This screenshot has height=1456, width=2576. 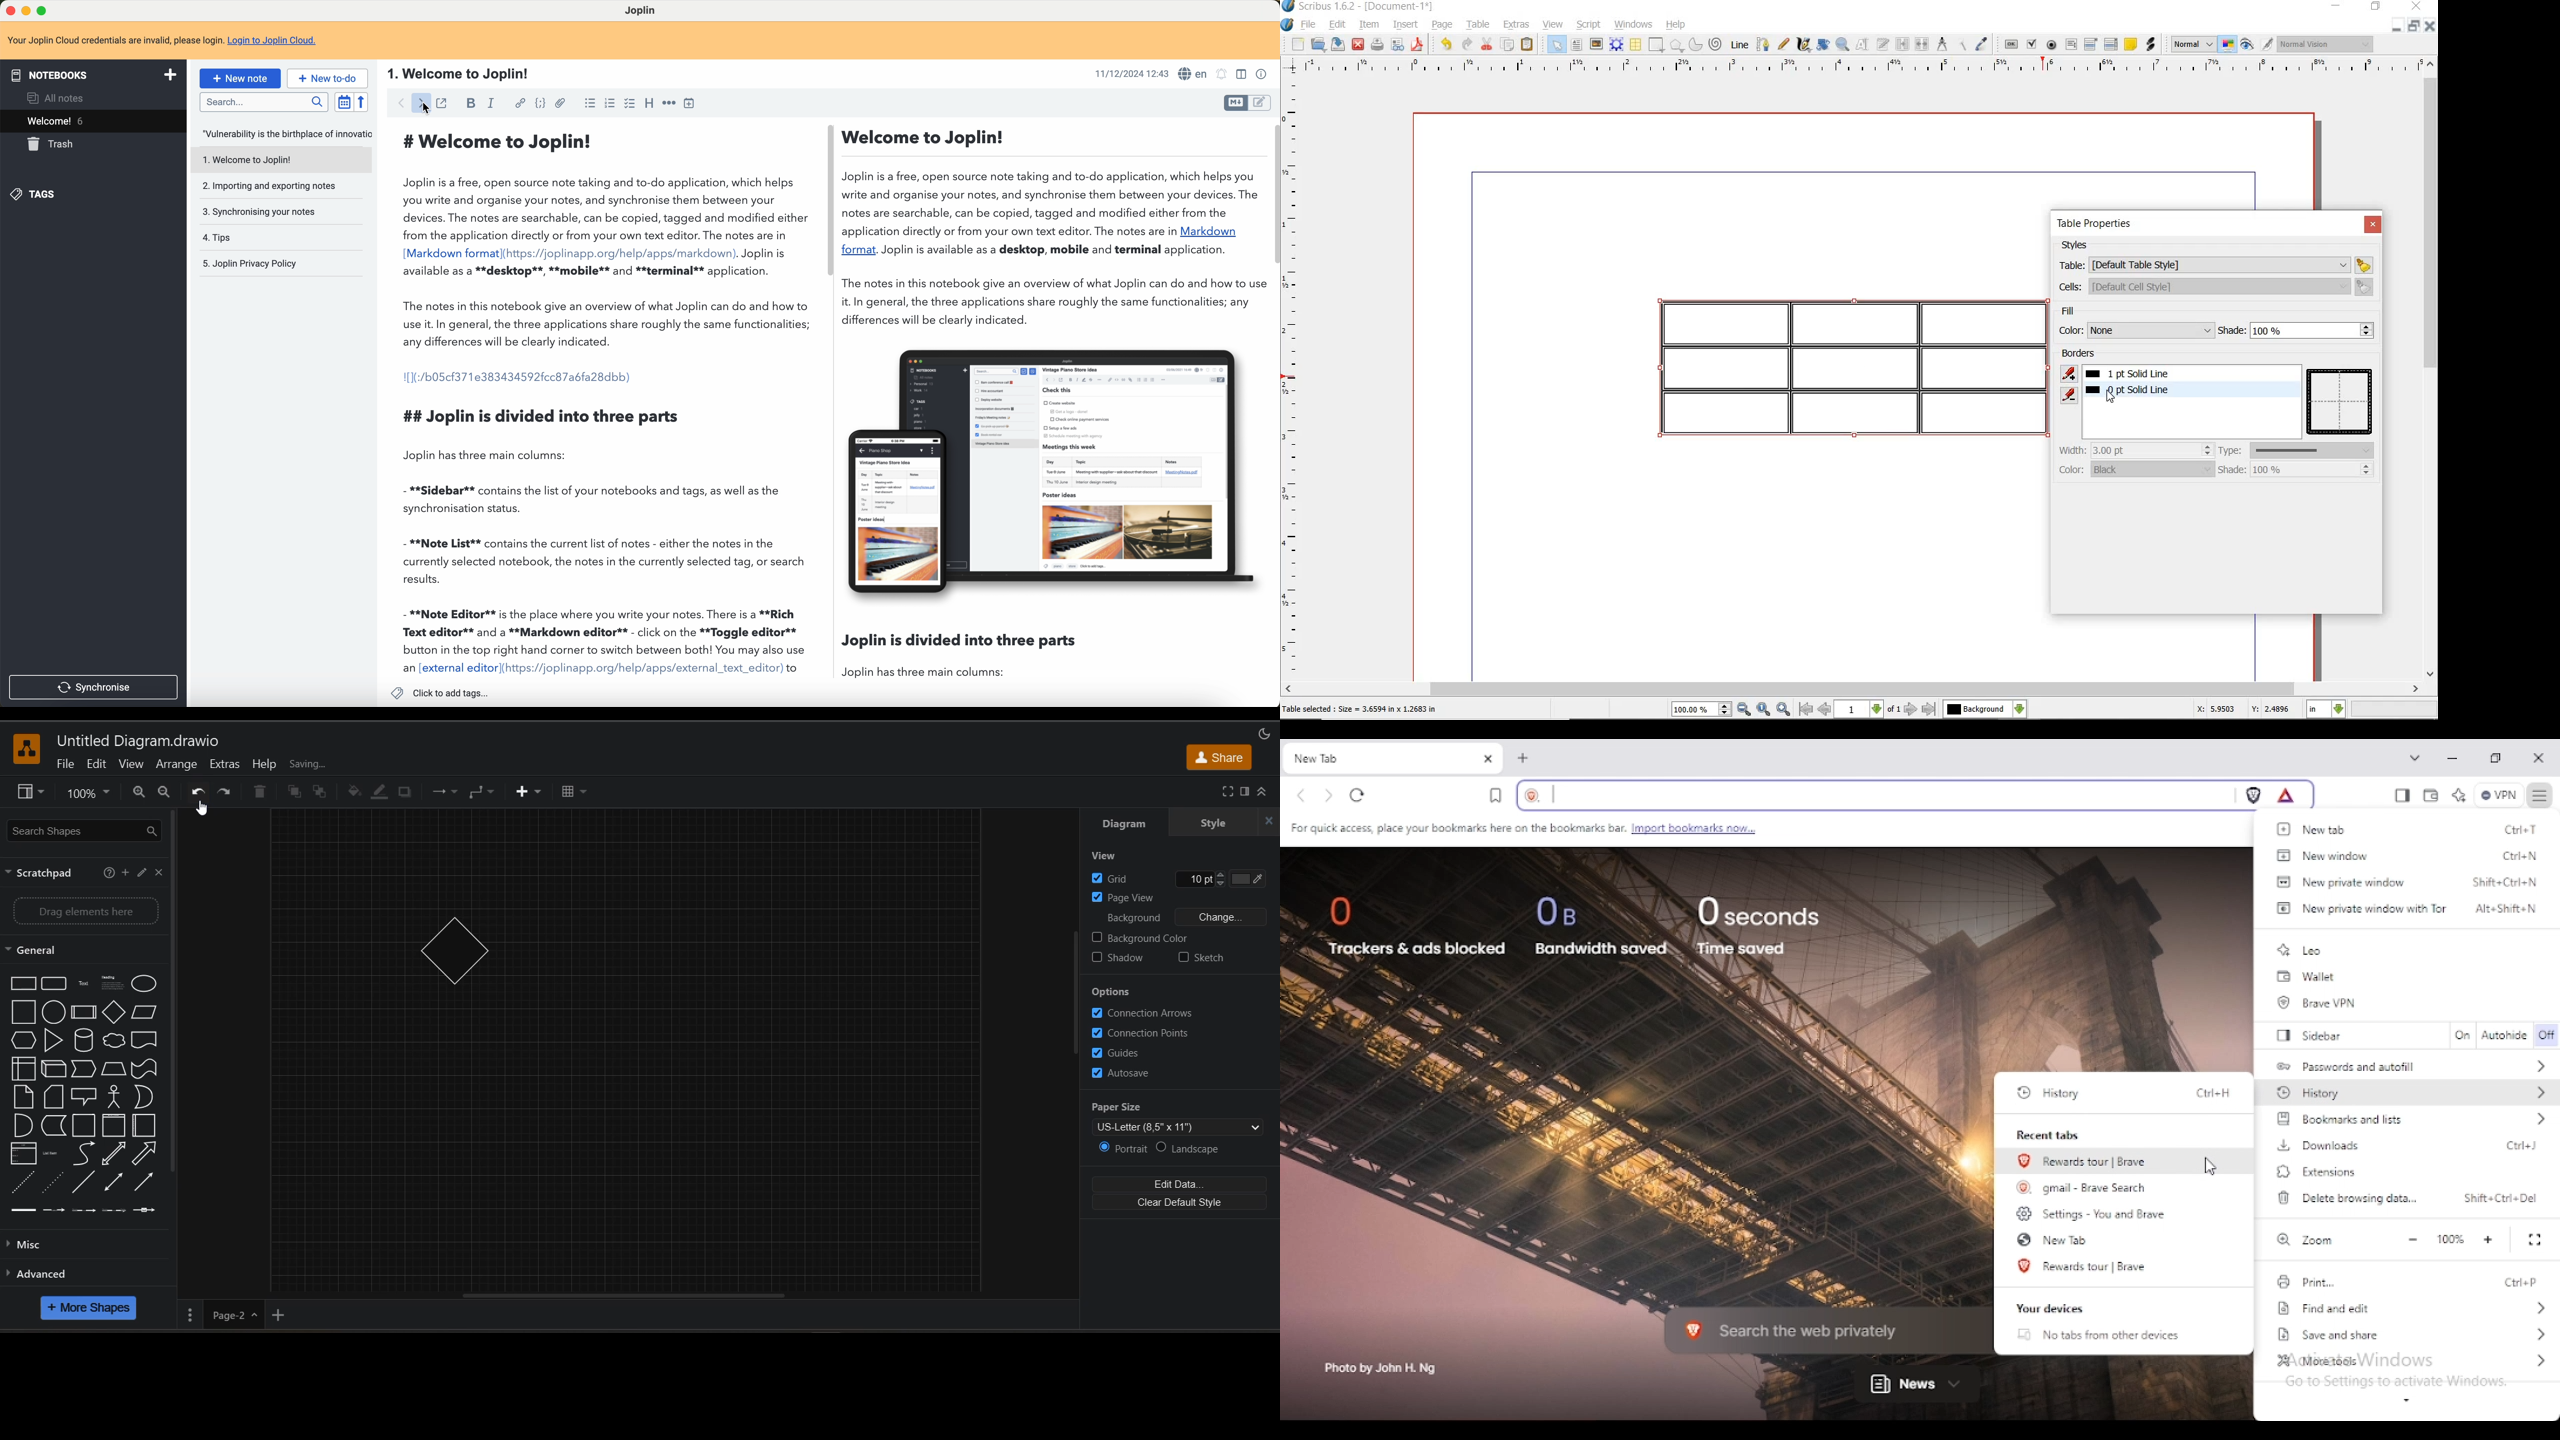 What do you see at coordinates (260, 792) in the screenshot?
I see `delete` at bounding box center [260, 792].